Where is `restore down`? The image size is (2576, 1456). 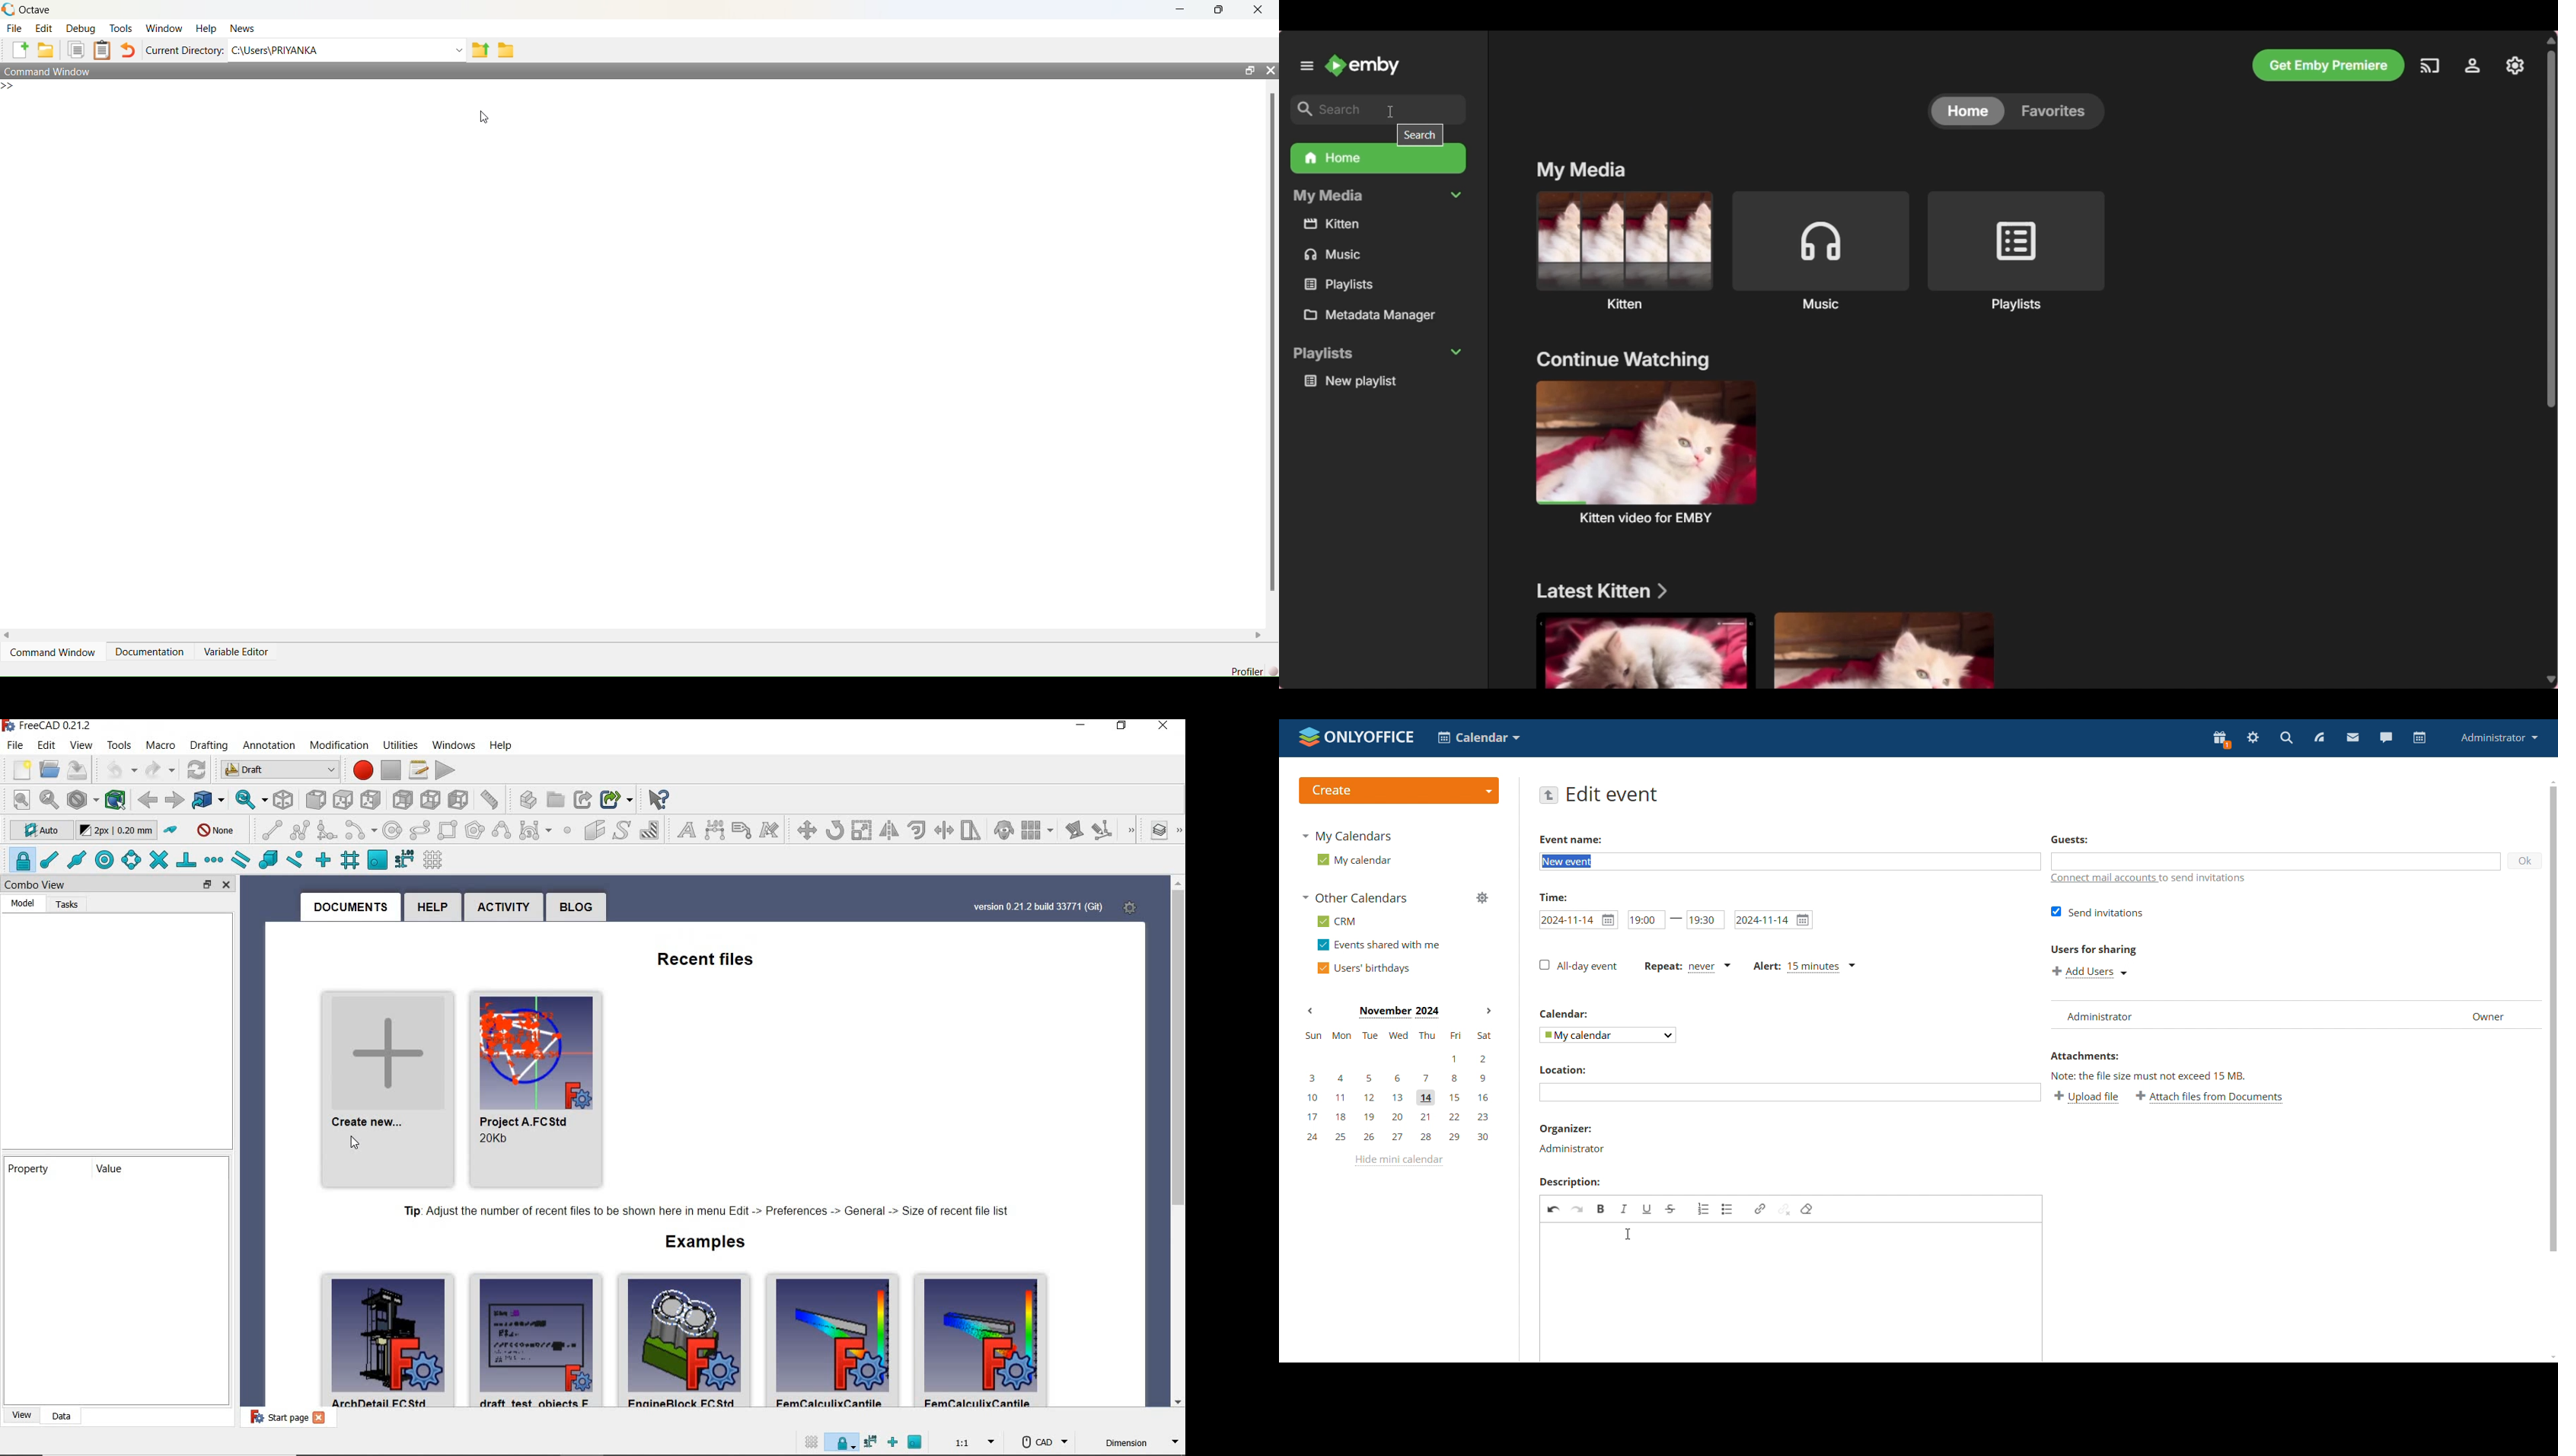 restore down is located at coordinates (203, 886).